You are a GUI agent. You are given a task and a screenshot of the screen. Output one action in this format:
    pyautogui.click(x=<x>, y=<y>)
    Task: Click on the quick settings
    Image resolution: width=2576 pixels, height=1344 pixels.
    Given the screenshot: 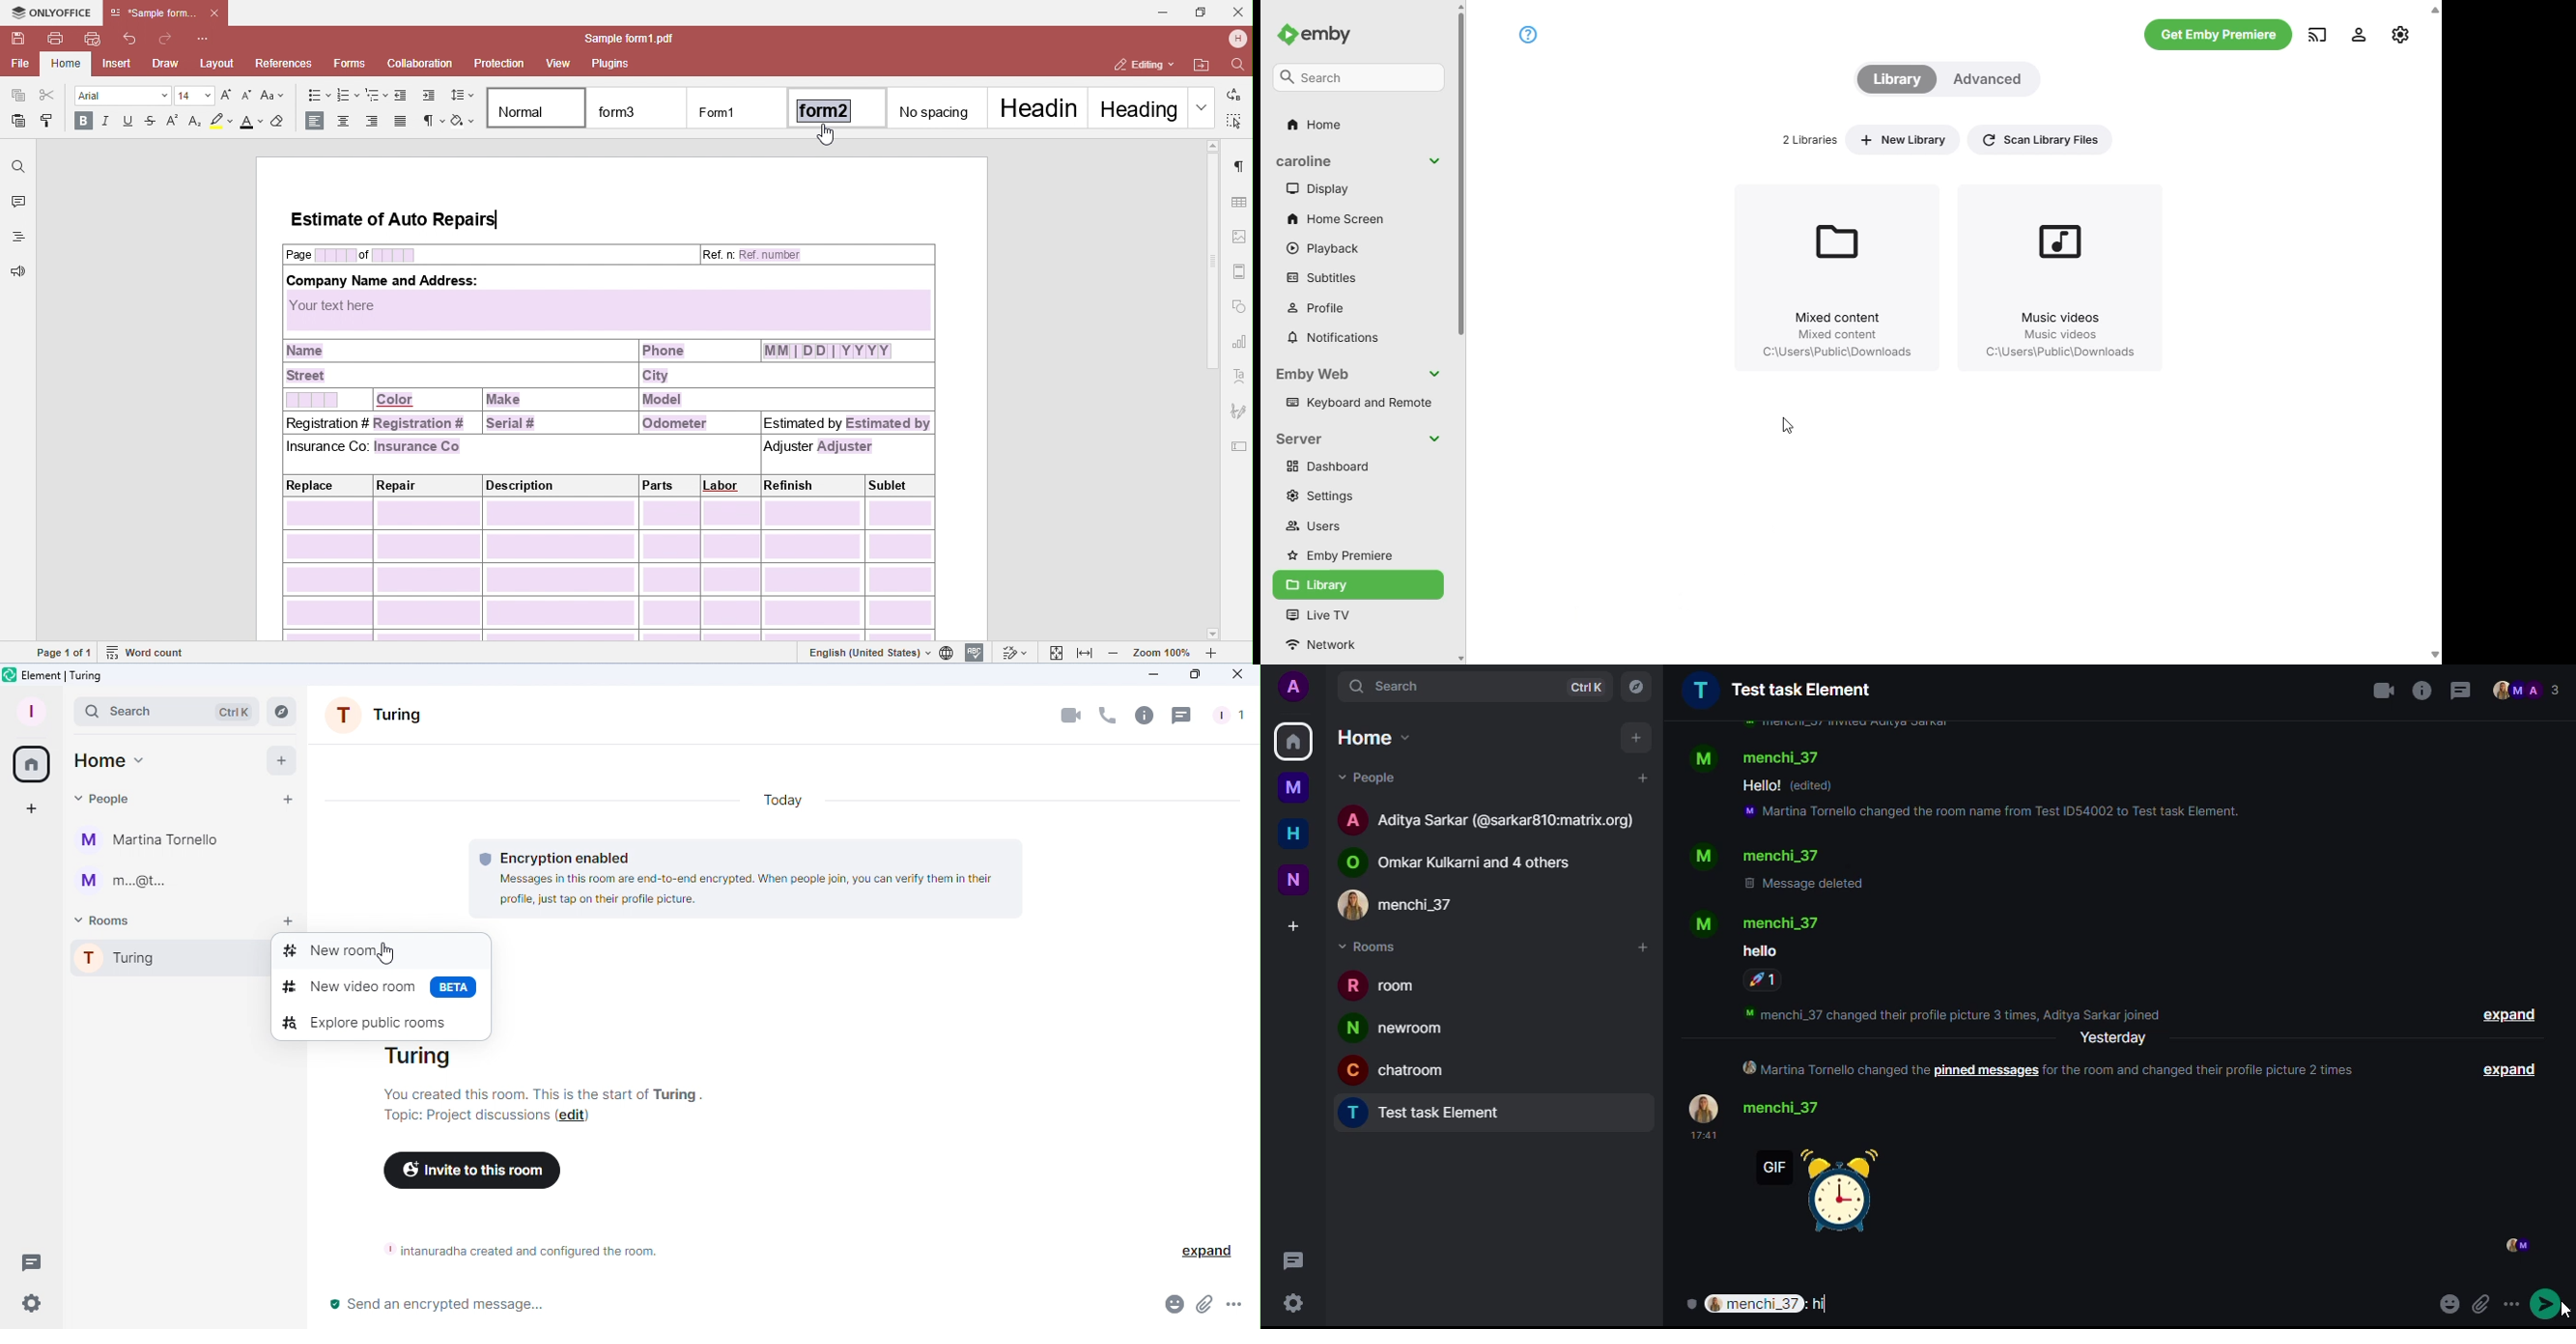 What is the action you would take?
    pyautogui.click(x=1291, y=1306)
    